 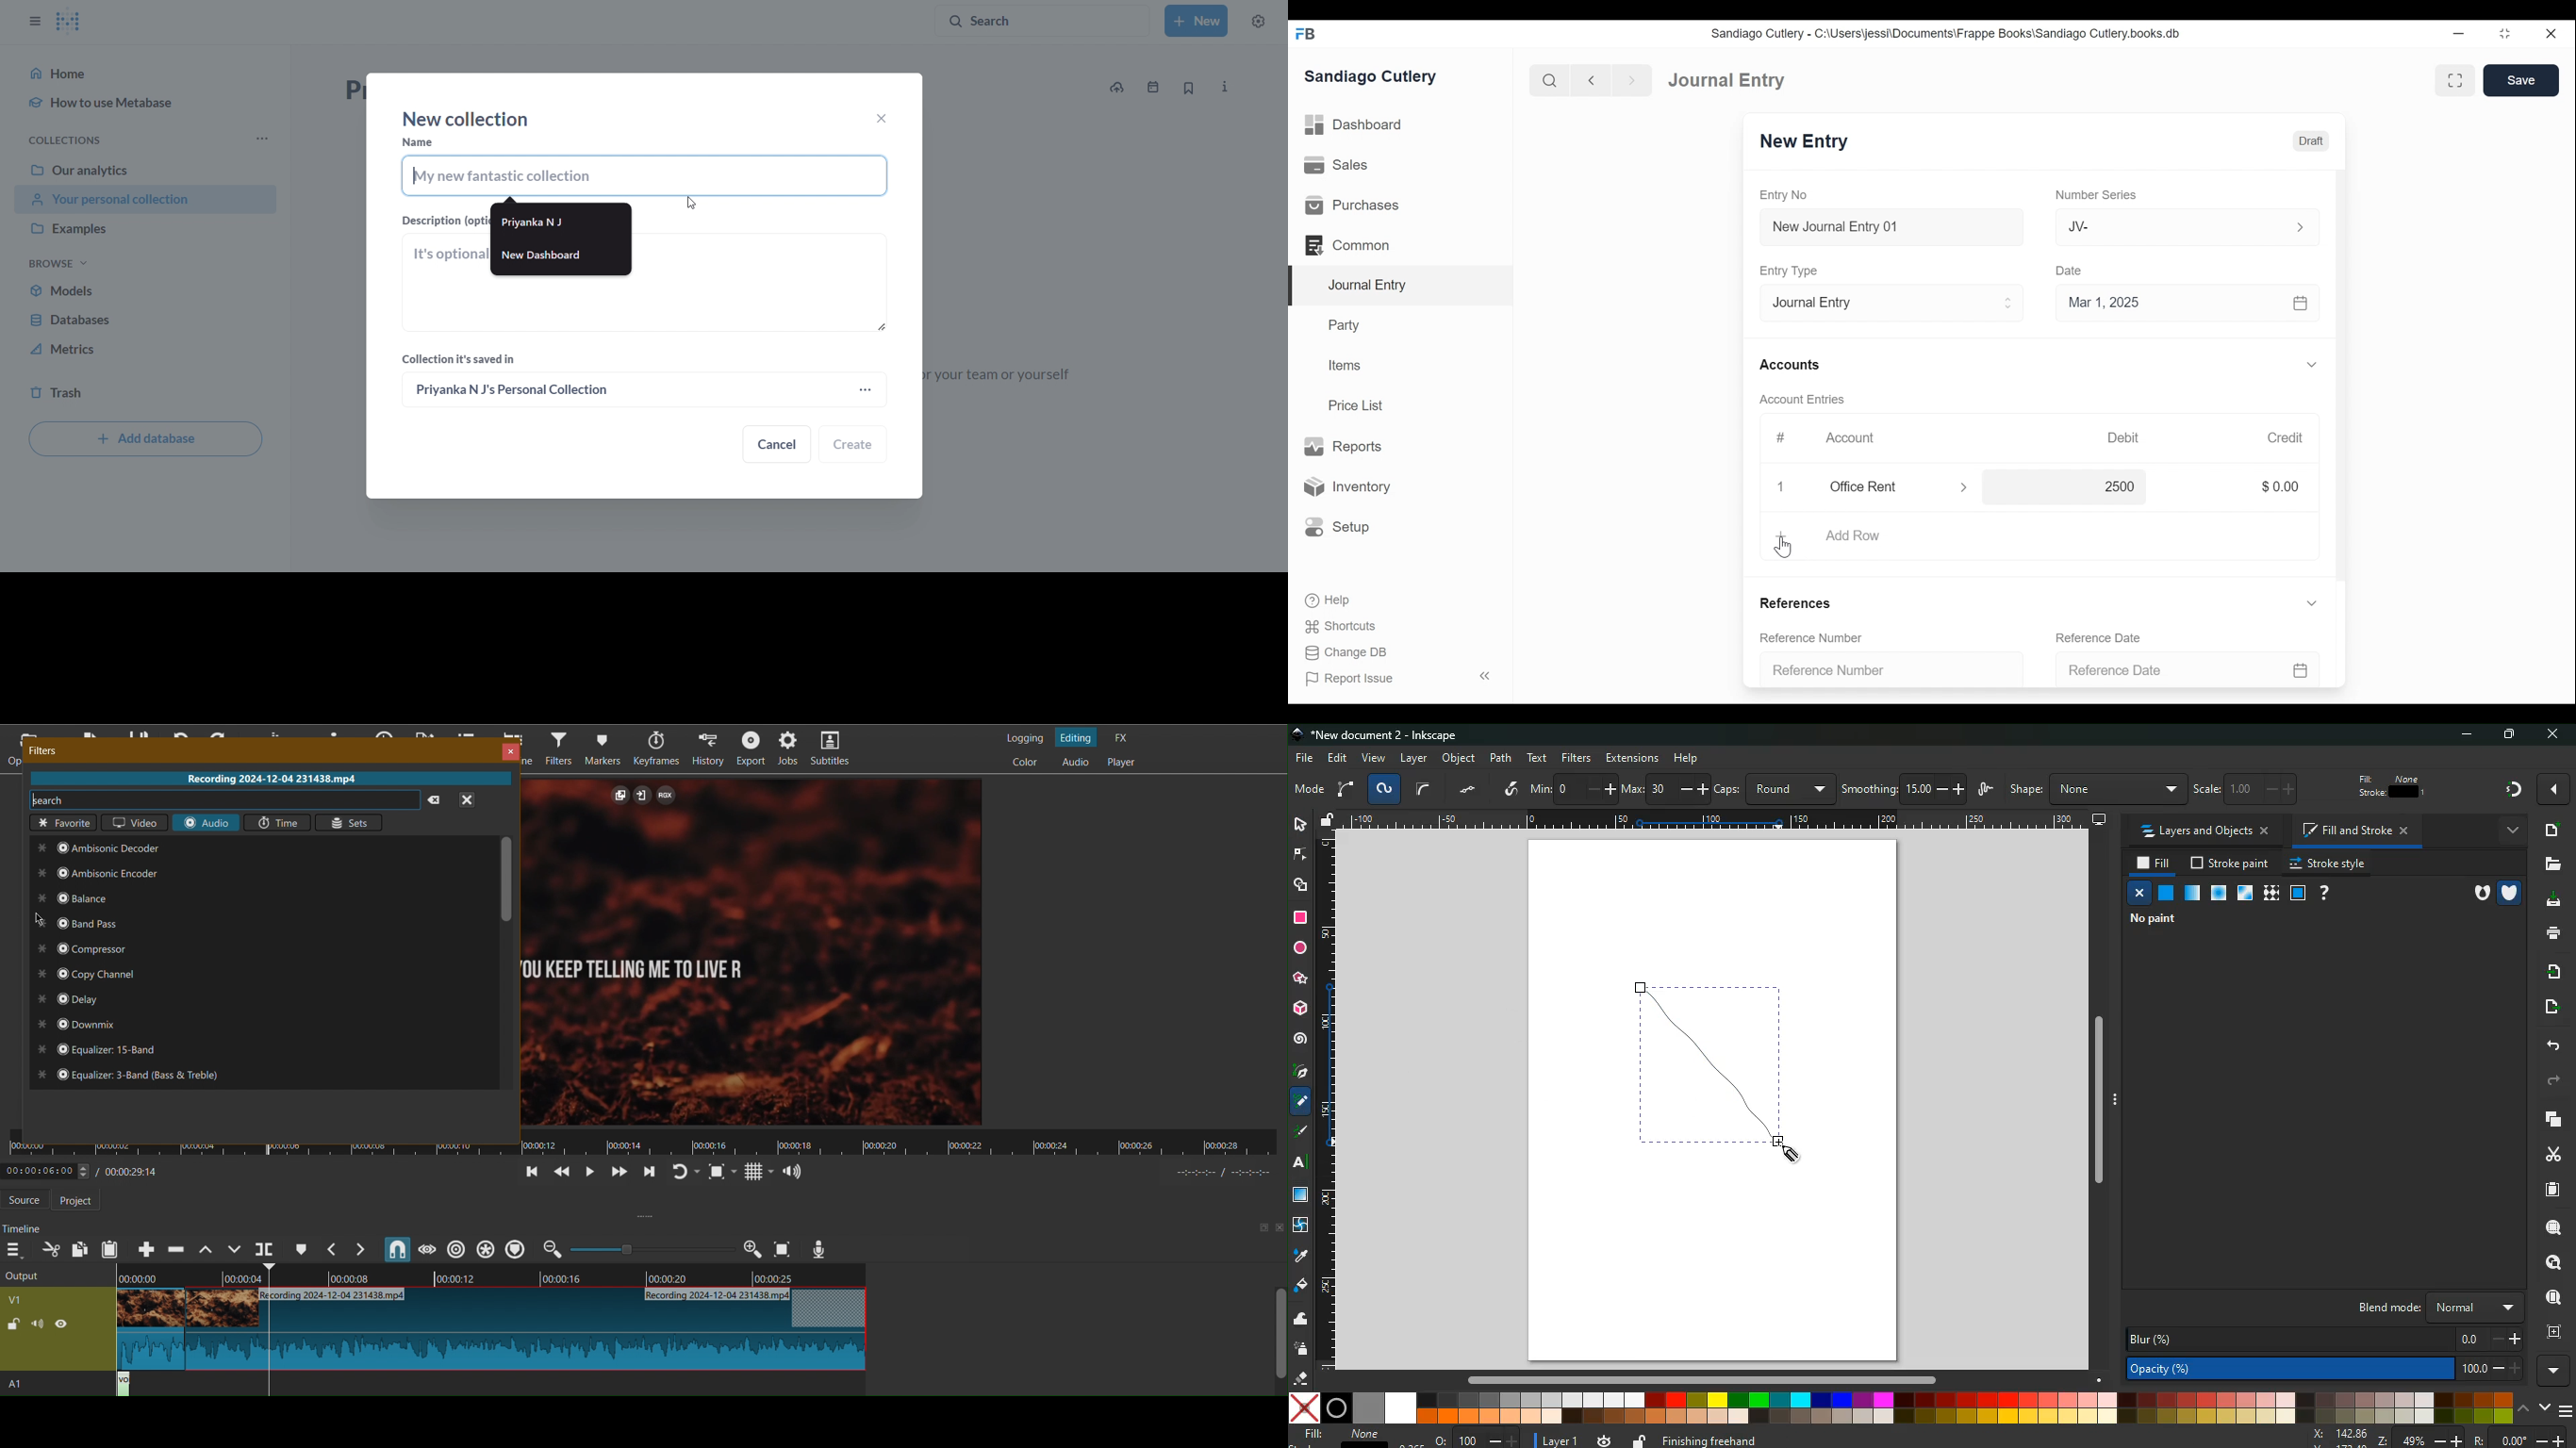 I want to click on expand/collapse, so click(x=2311, y=603).